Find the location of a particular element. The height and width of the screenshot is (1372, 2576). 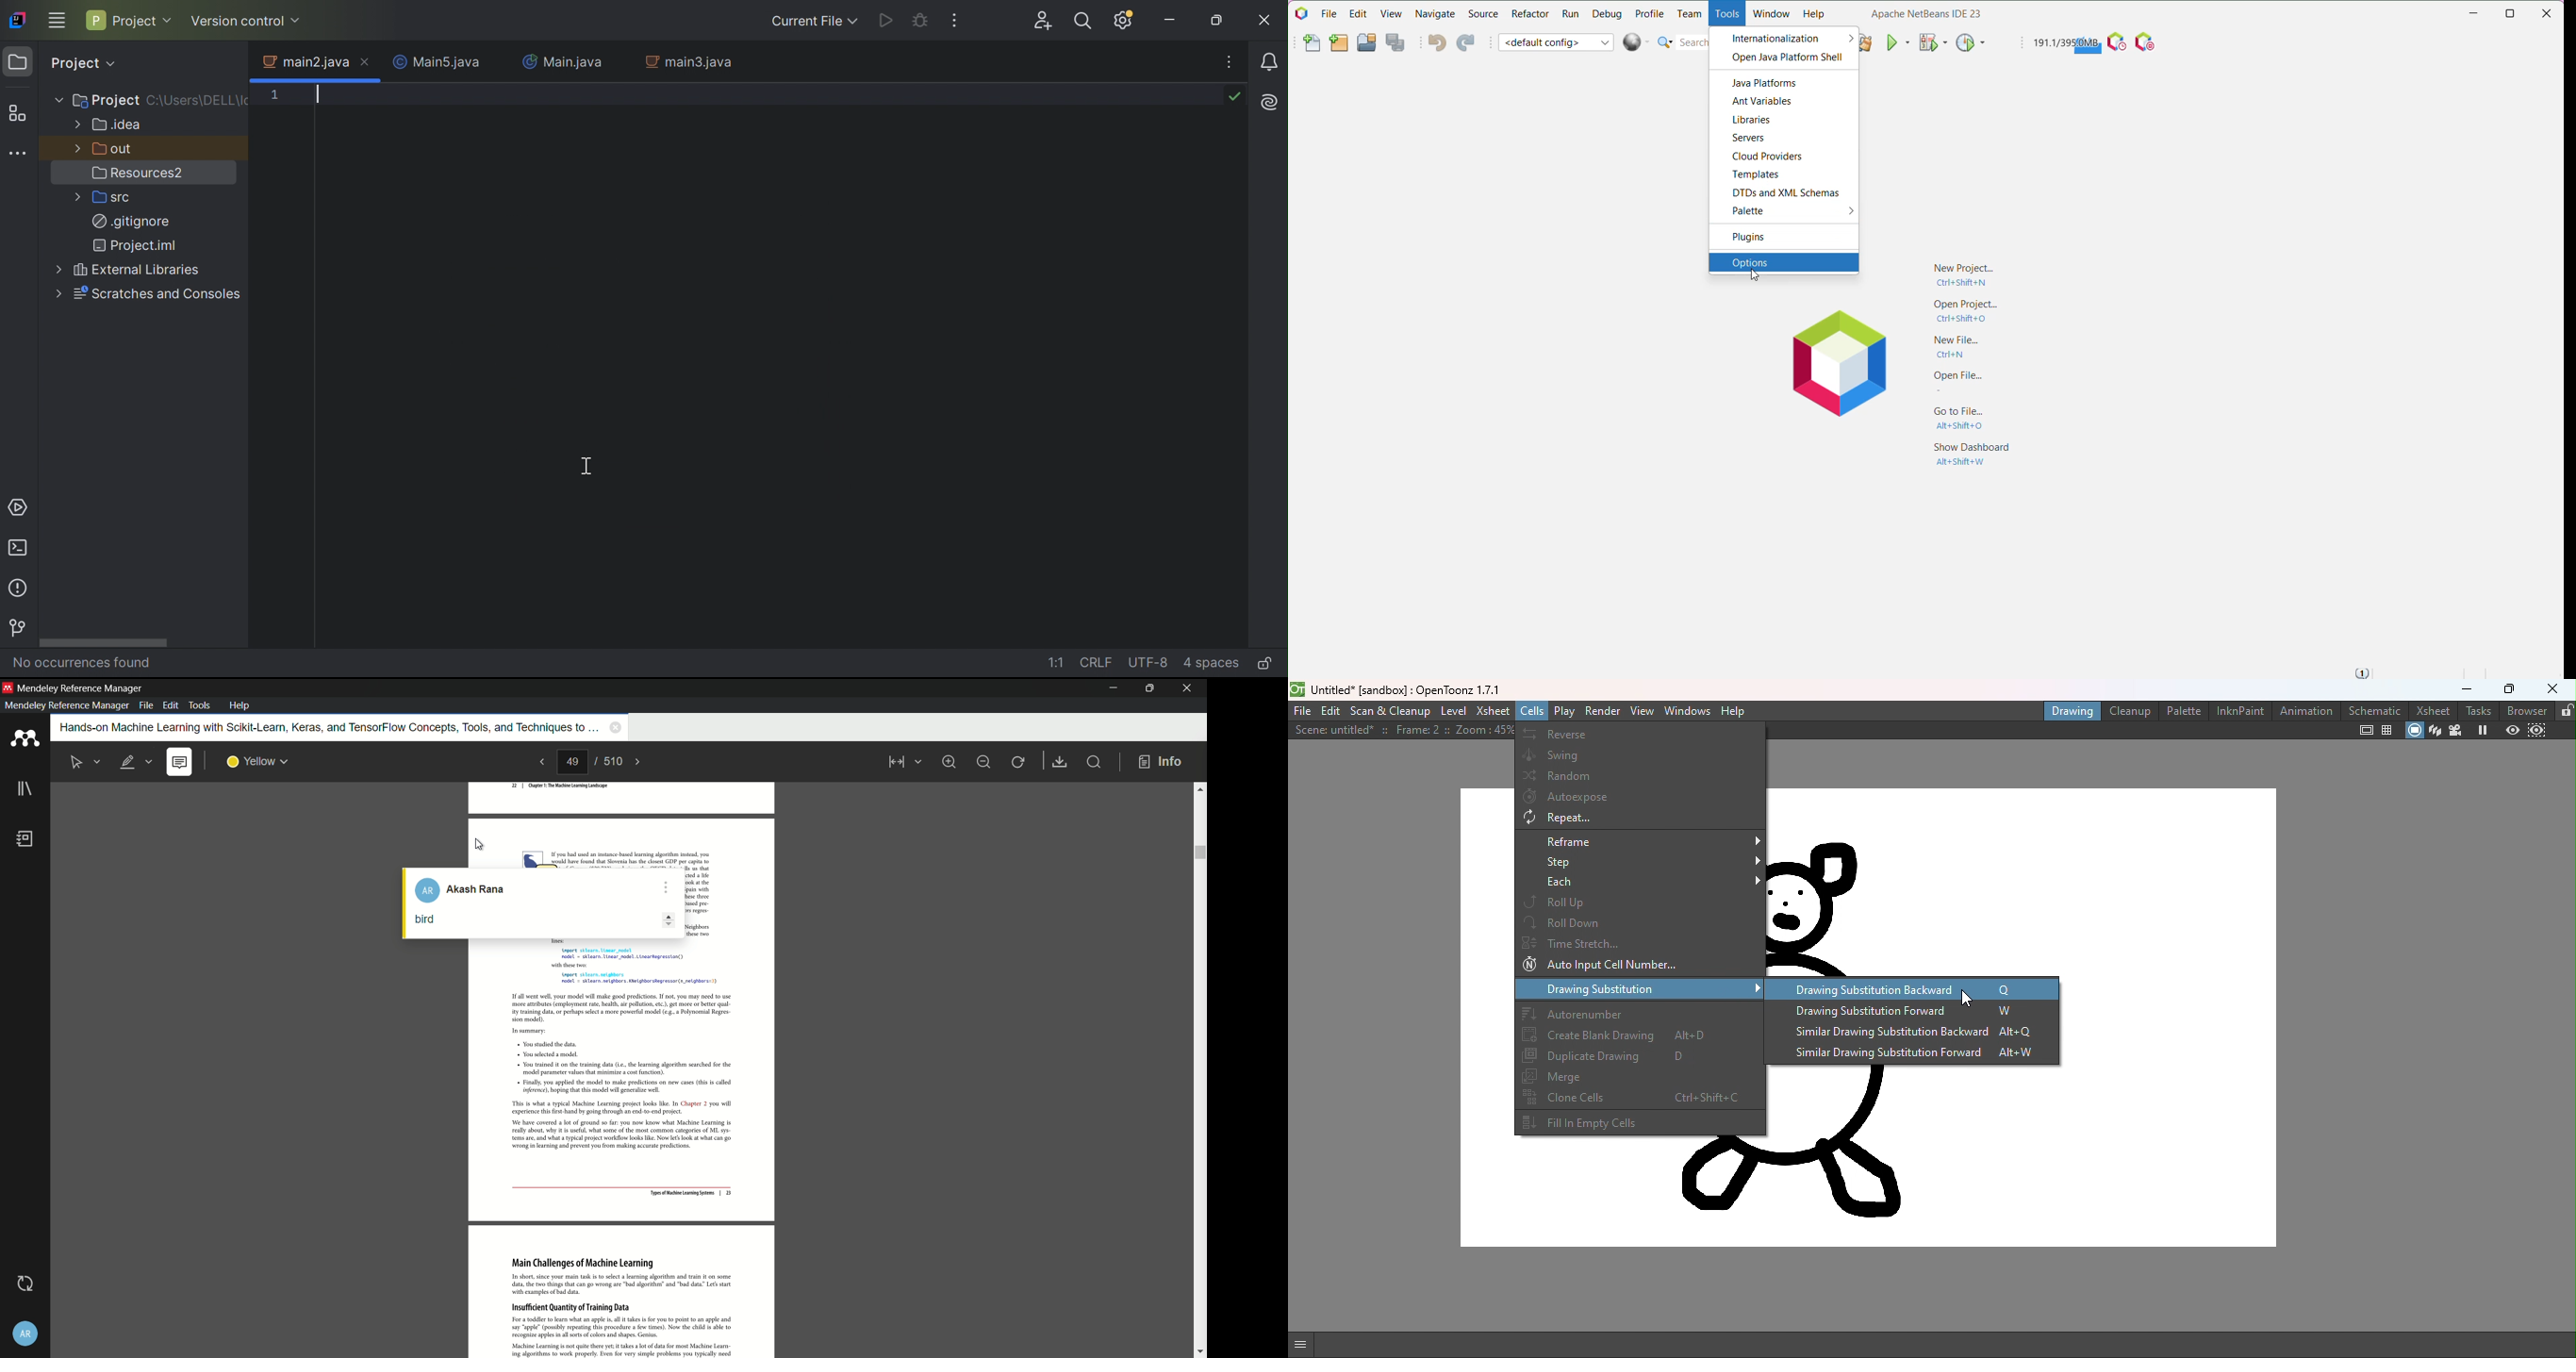

Rooms tab is located at coordinates (2566, 710).